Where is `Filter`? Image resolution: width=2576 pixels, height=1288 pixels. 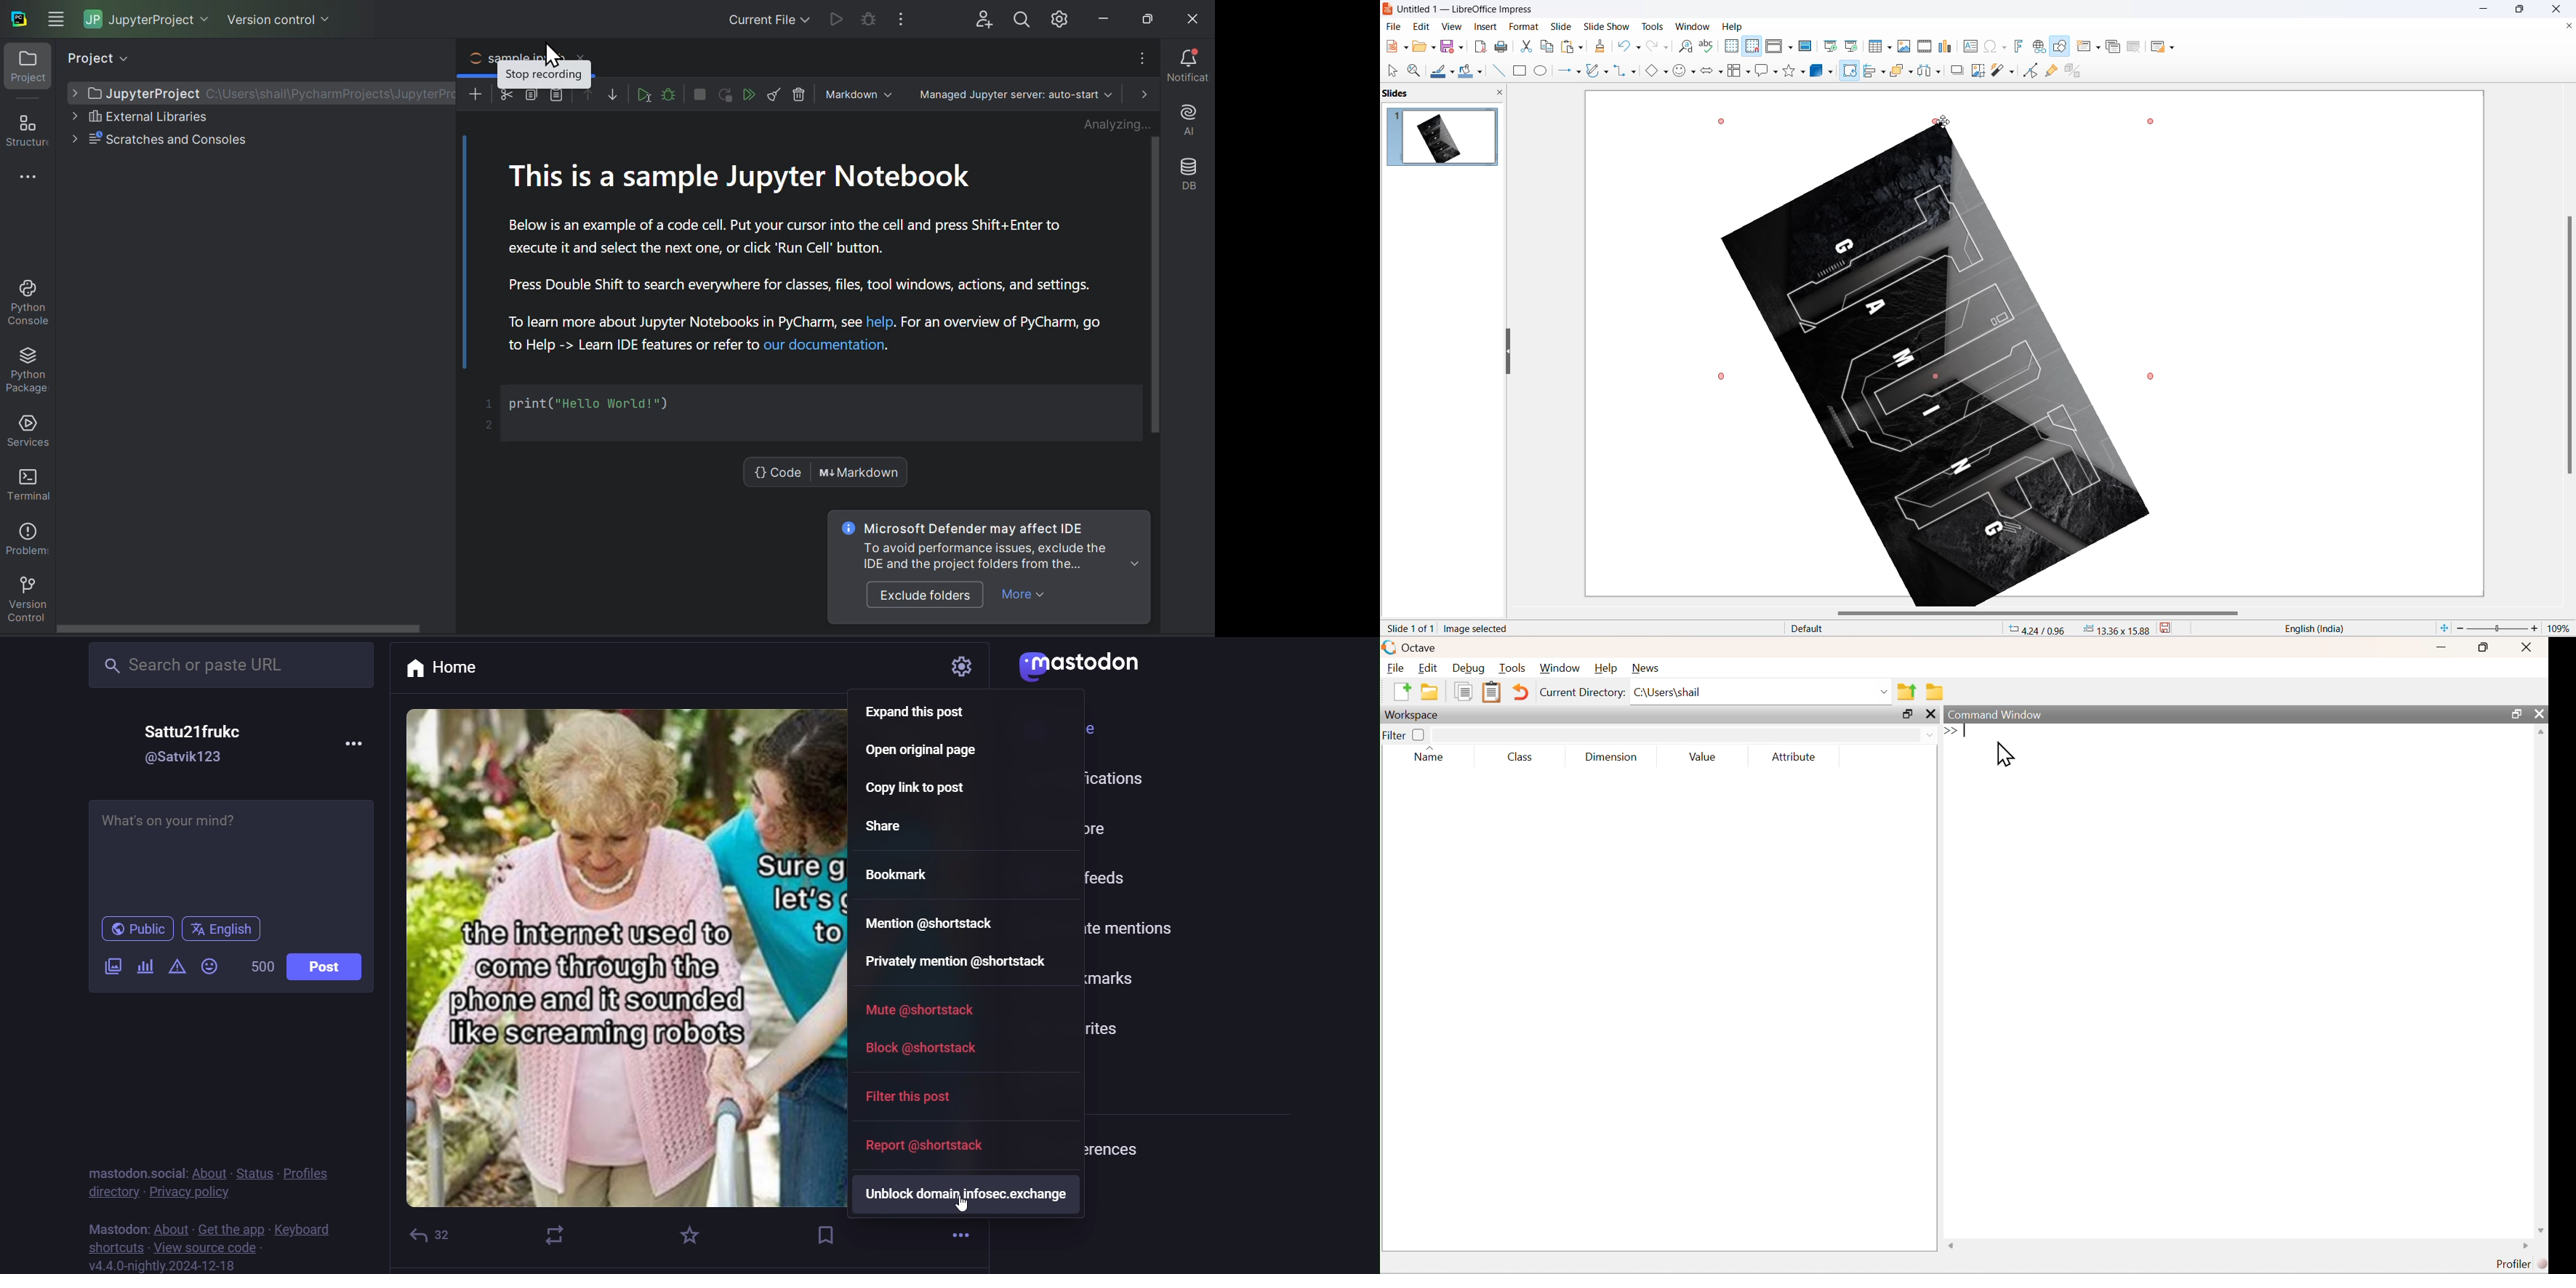
Filter is located at coordinates (1394, 735).